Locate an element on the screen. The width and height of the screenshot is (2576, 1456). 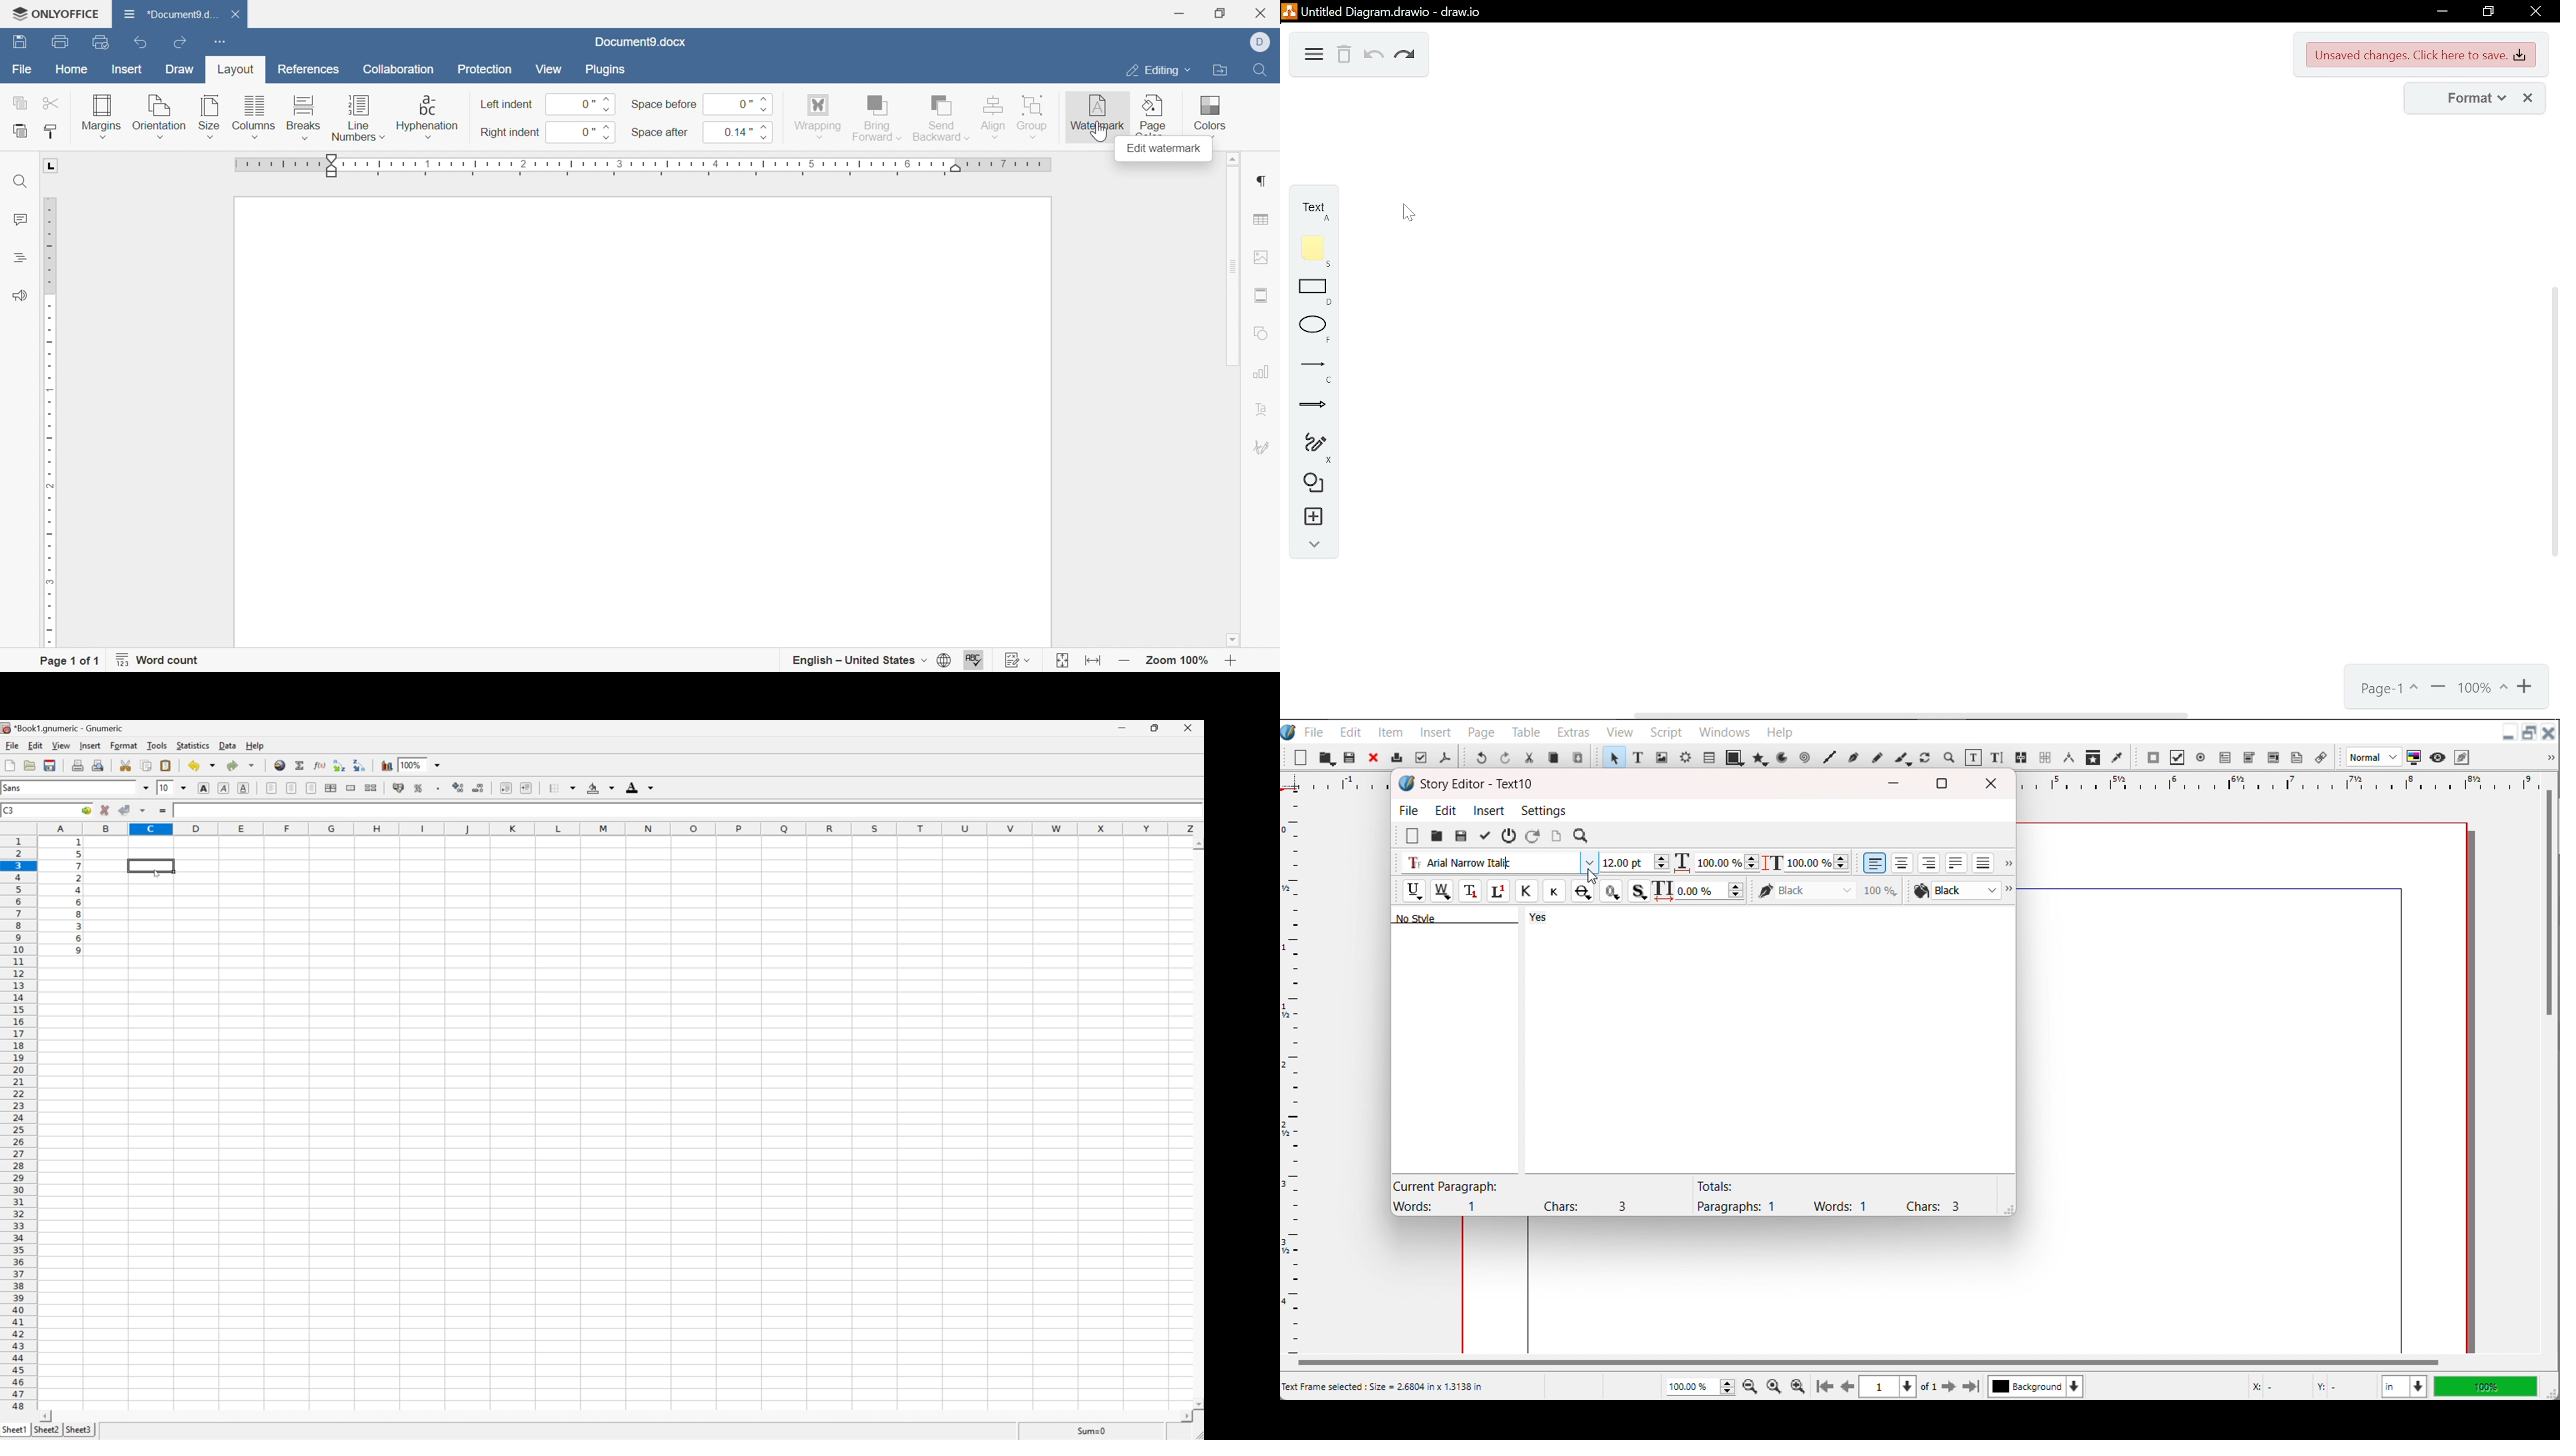
delete is located at coordinates (1344, 55).